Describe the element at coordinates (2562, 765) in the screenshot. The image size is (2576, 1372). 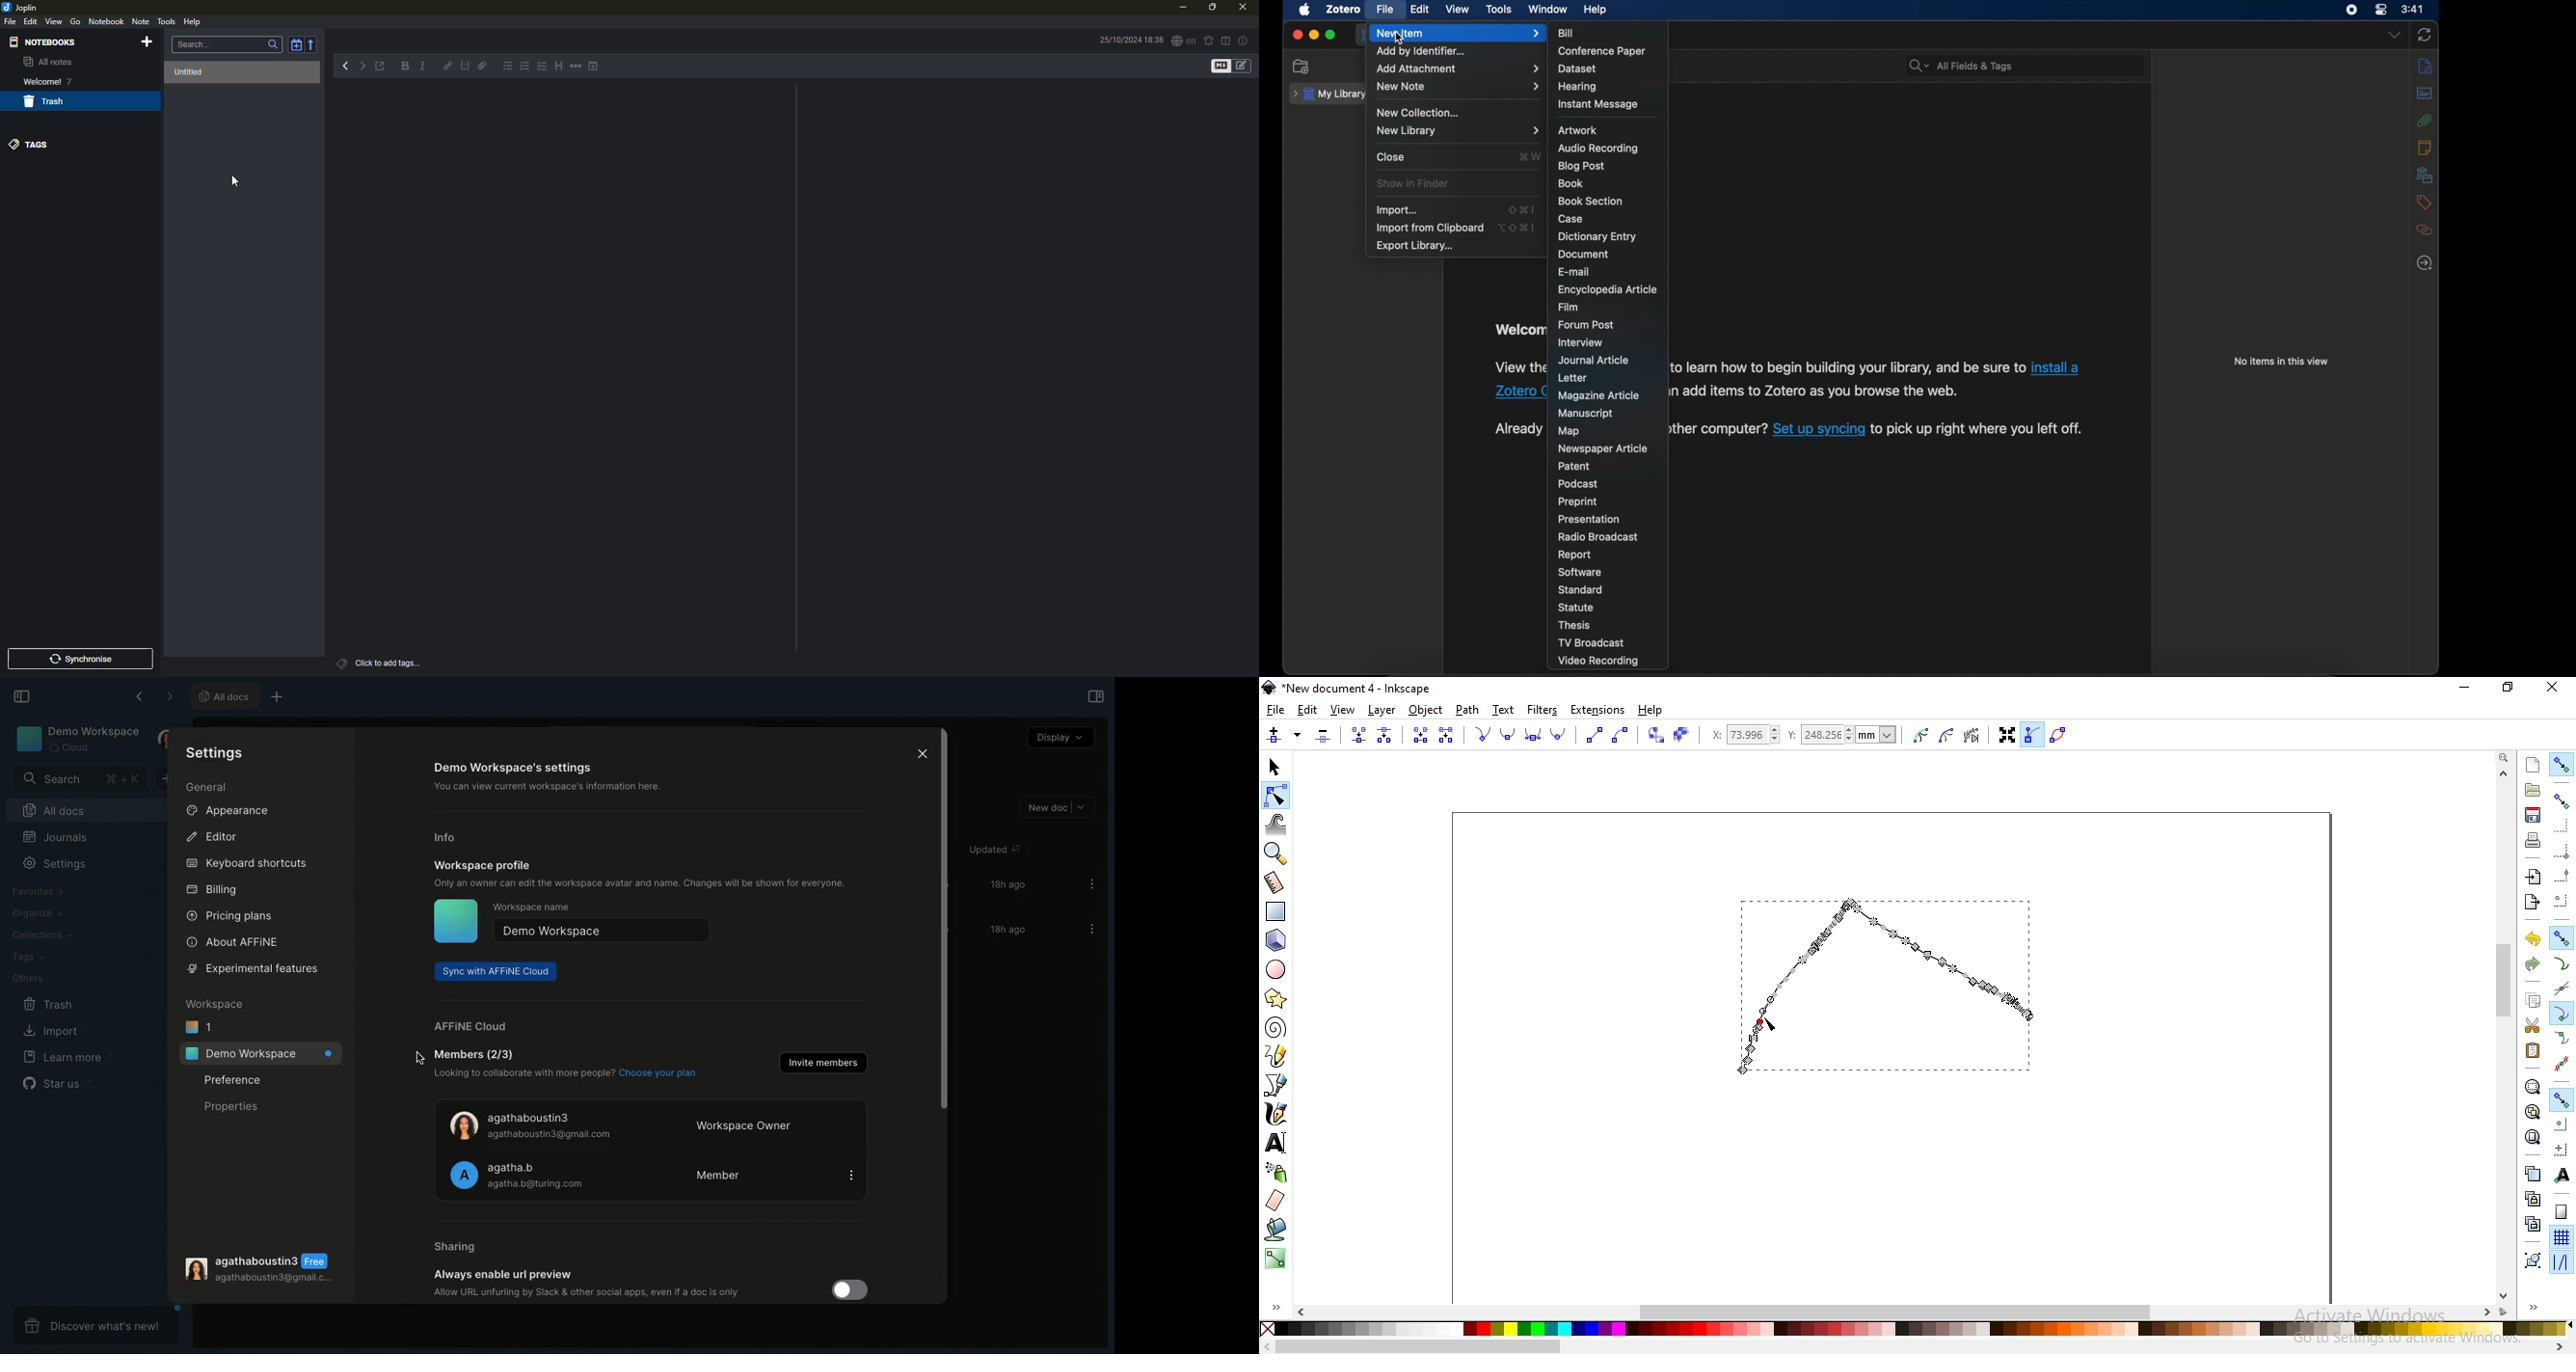
I see `enable snapping` at that location.